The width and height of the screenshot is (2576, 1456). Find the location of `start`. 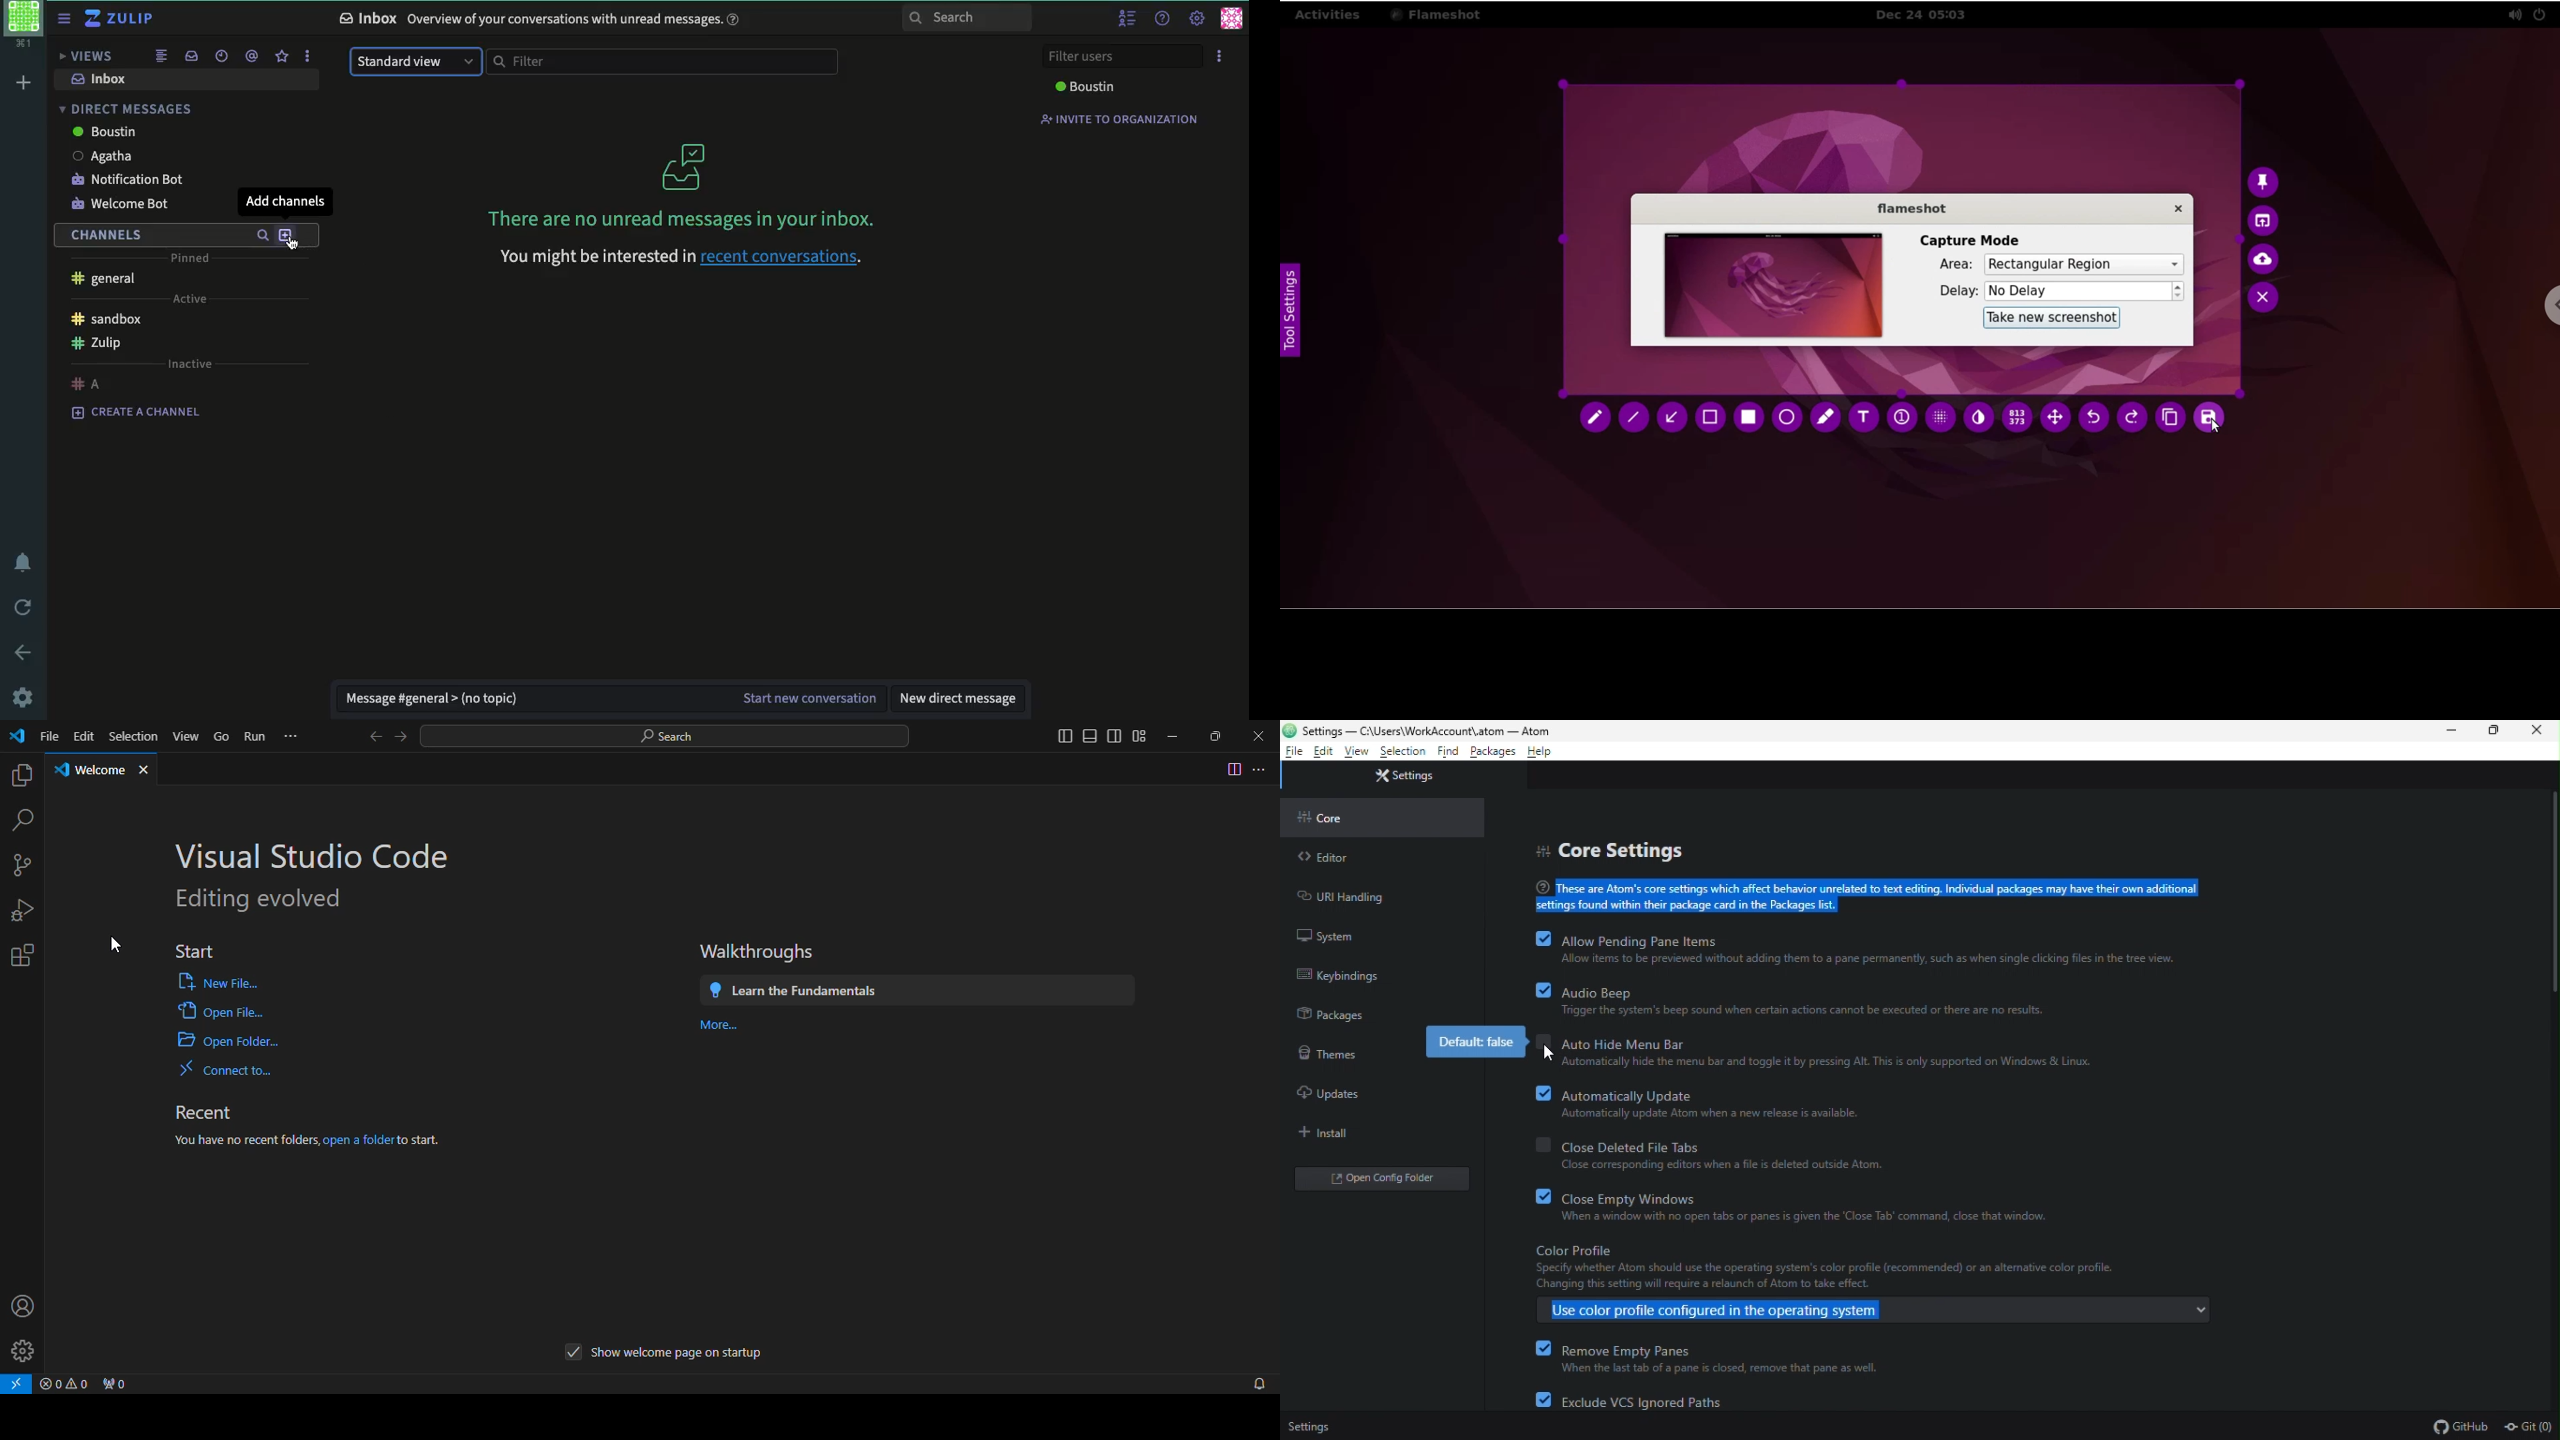

start is located at coordinates (193, 943).